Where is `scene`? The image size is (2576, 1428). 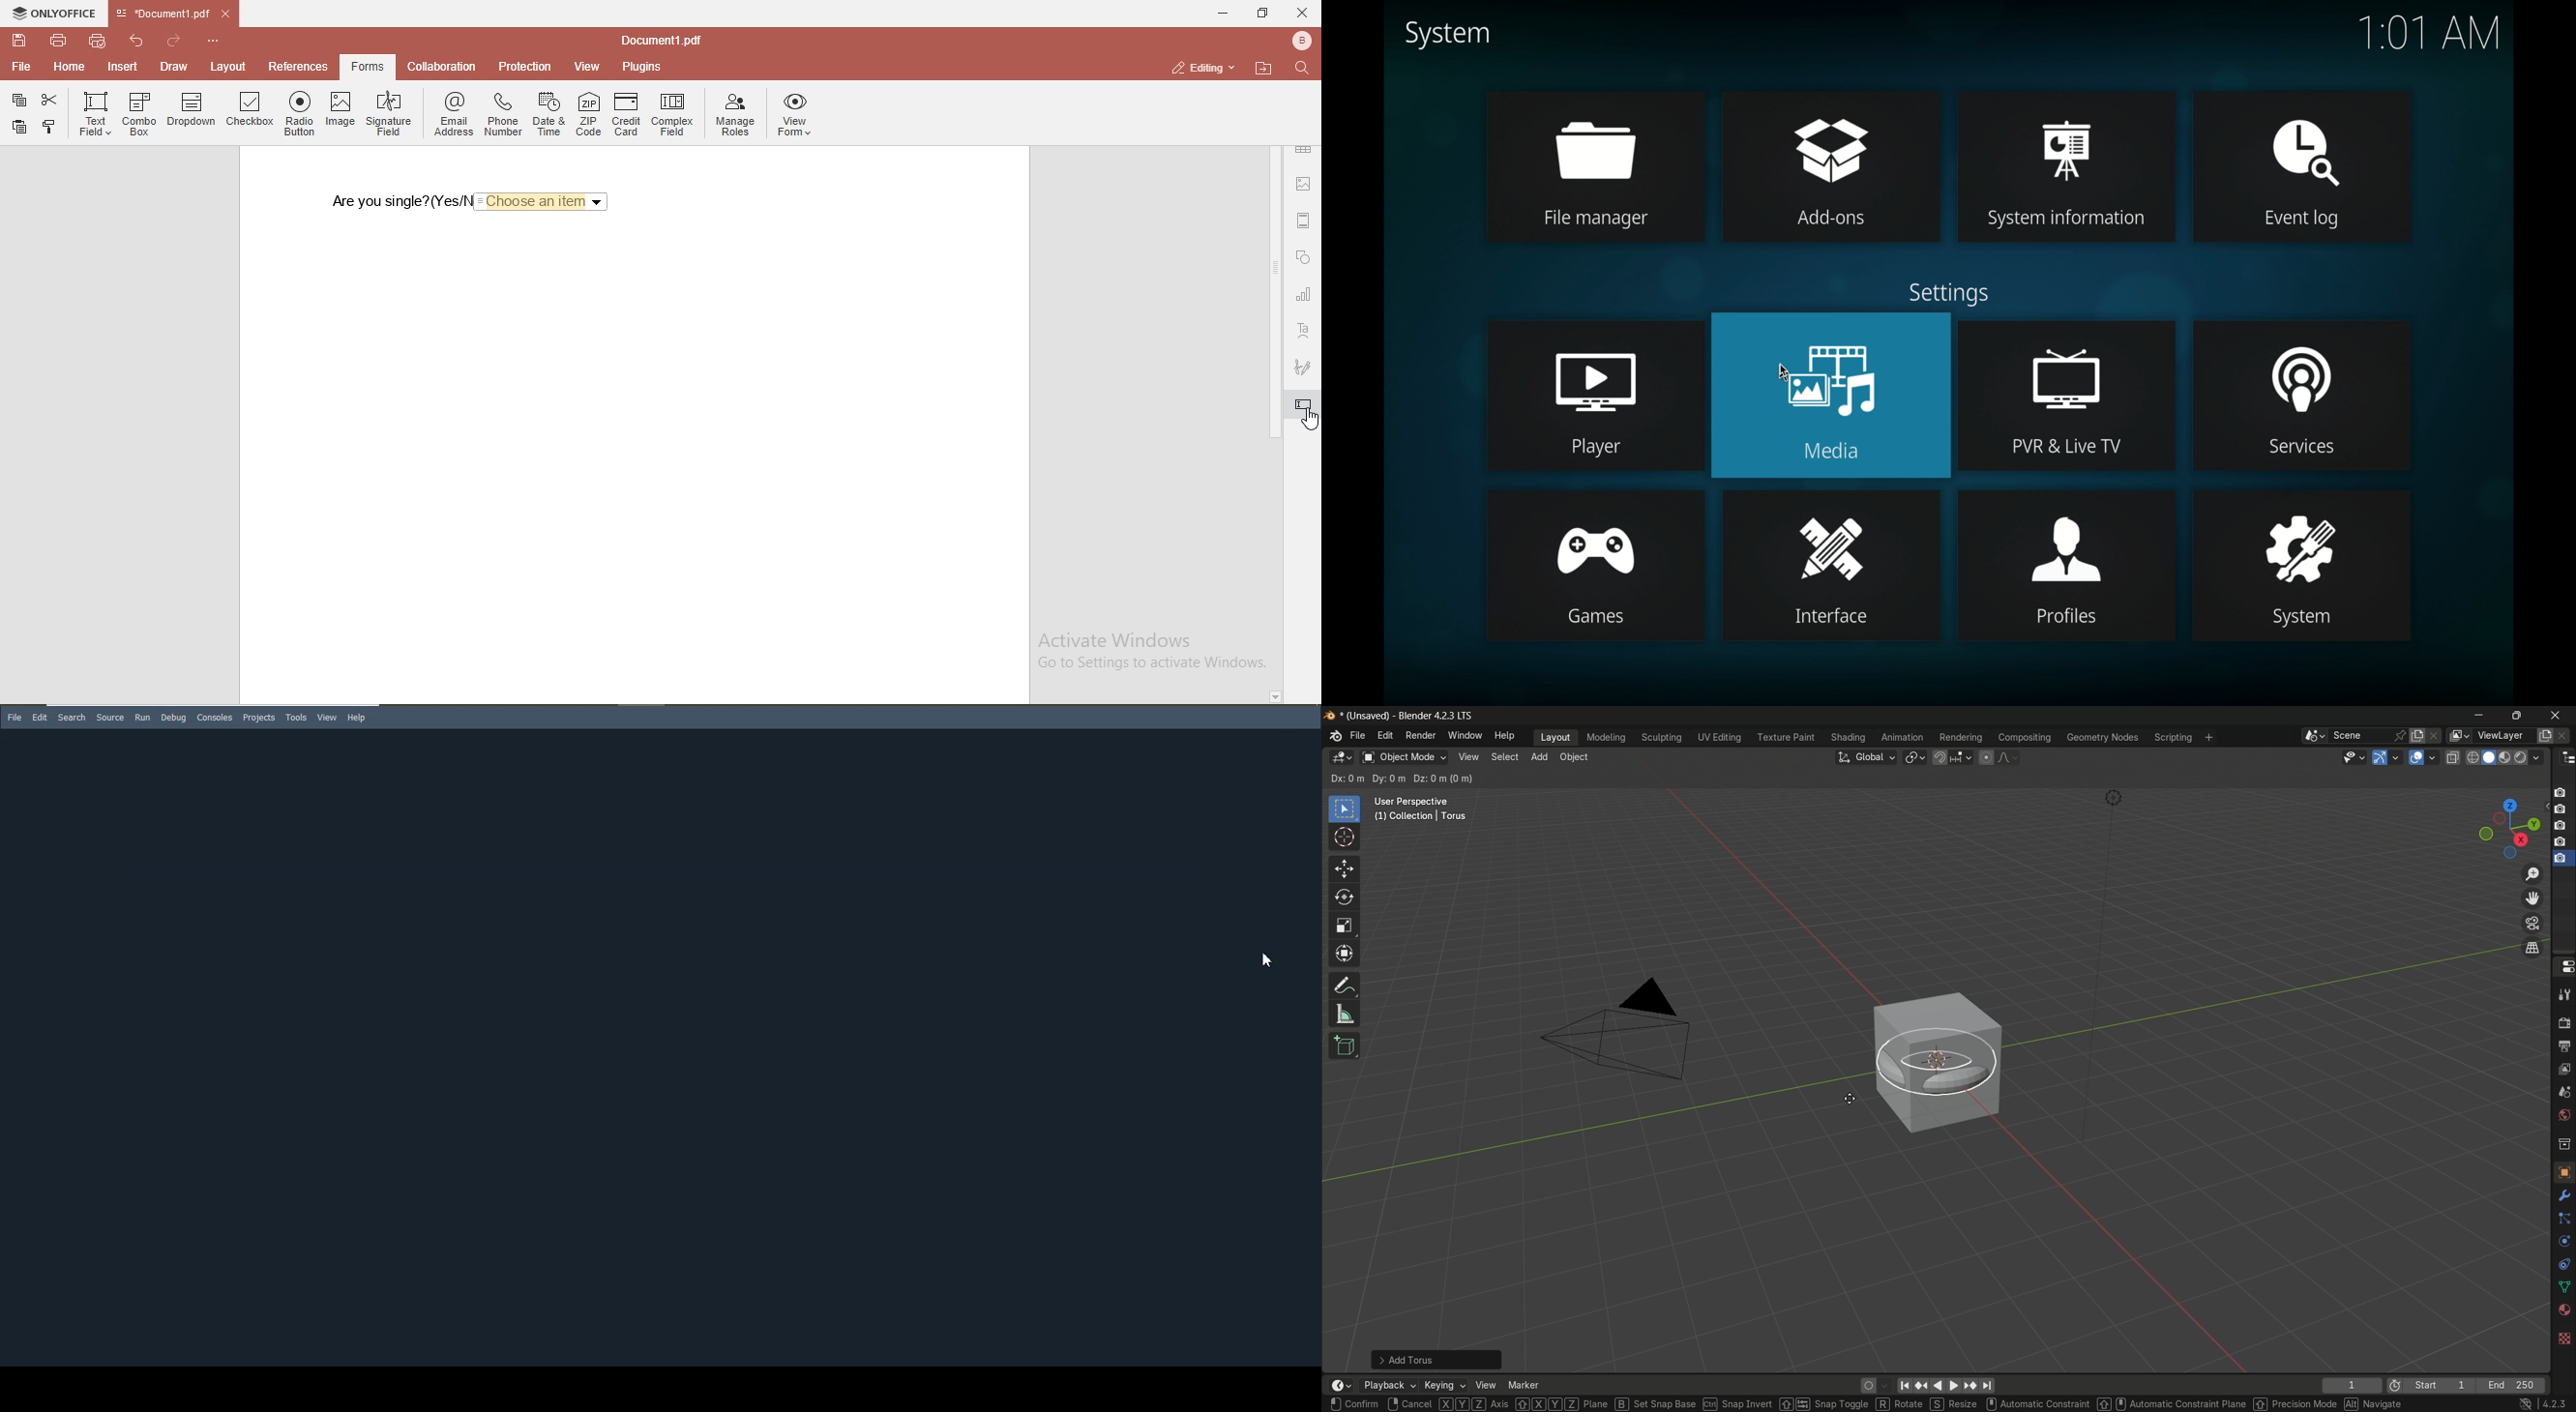
scene is located at coordinates (2360, 735).